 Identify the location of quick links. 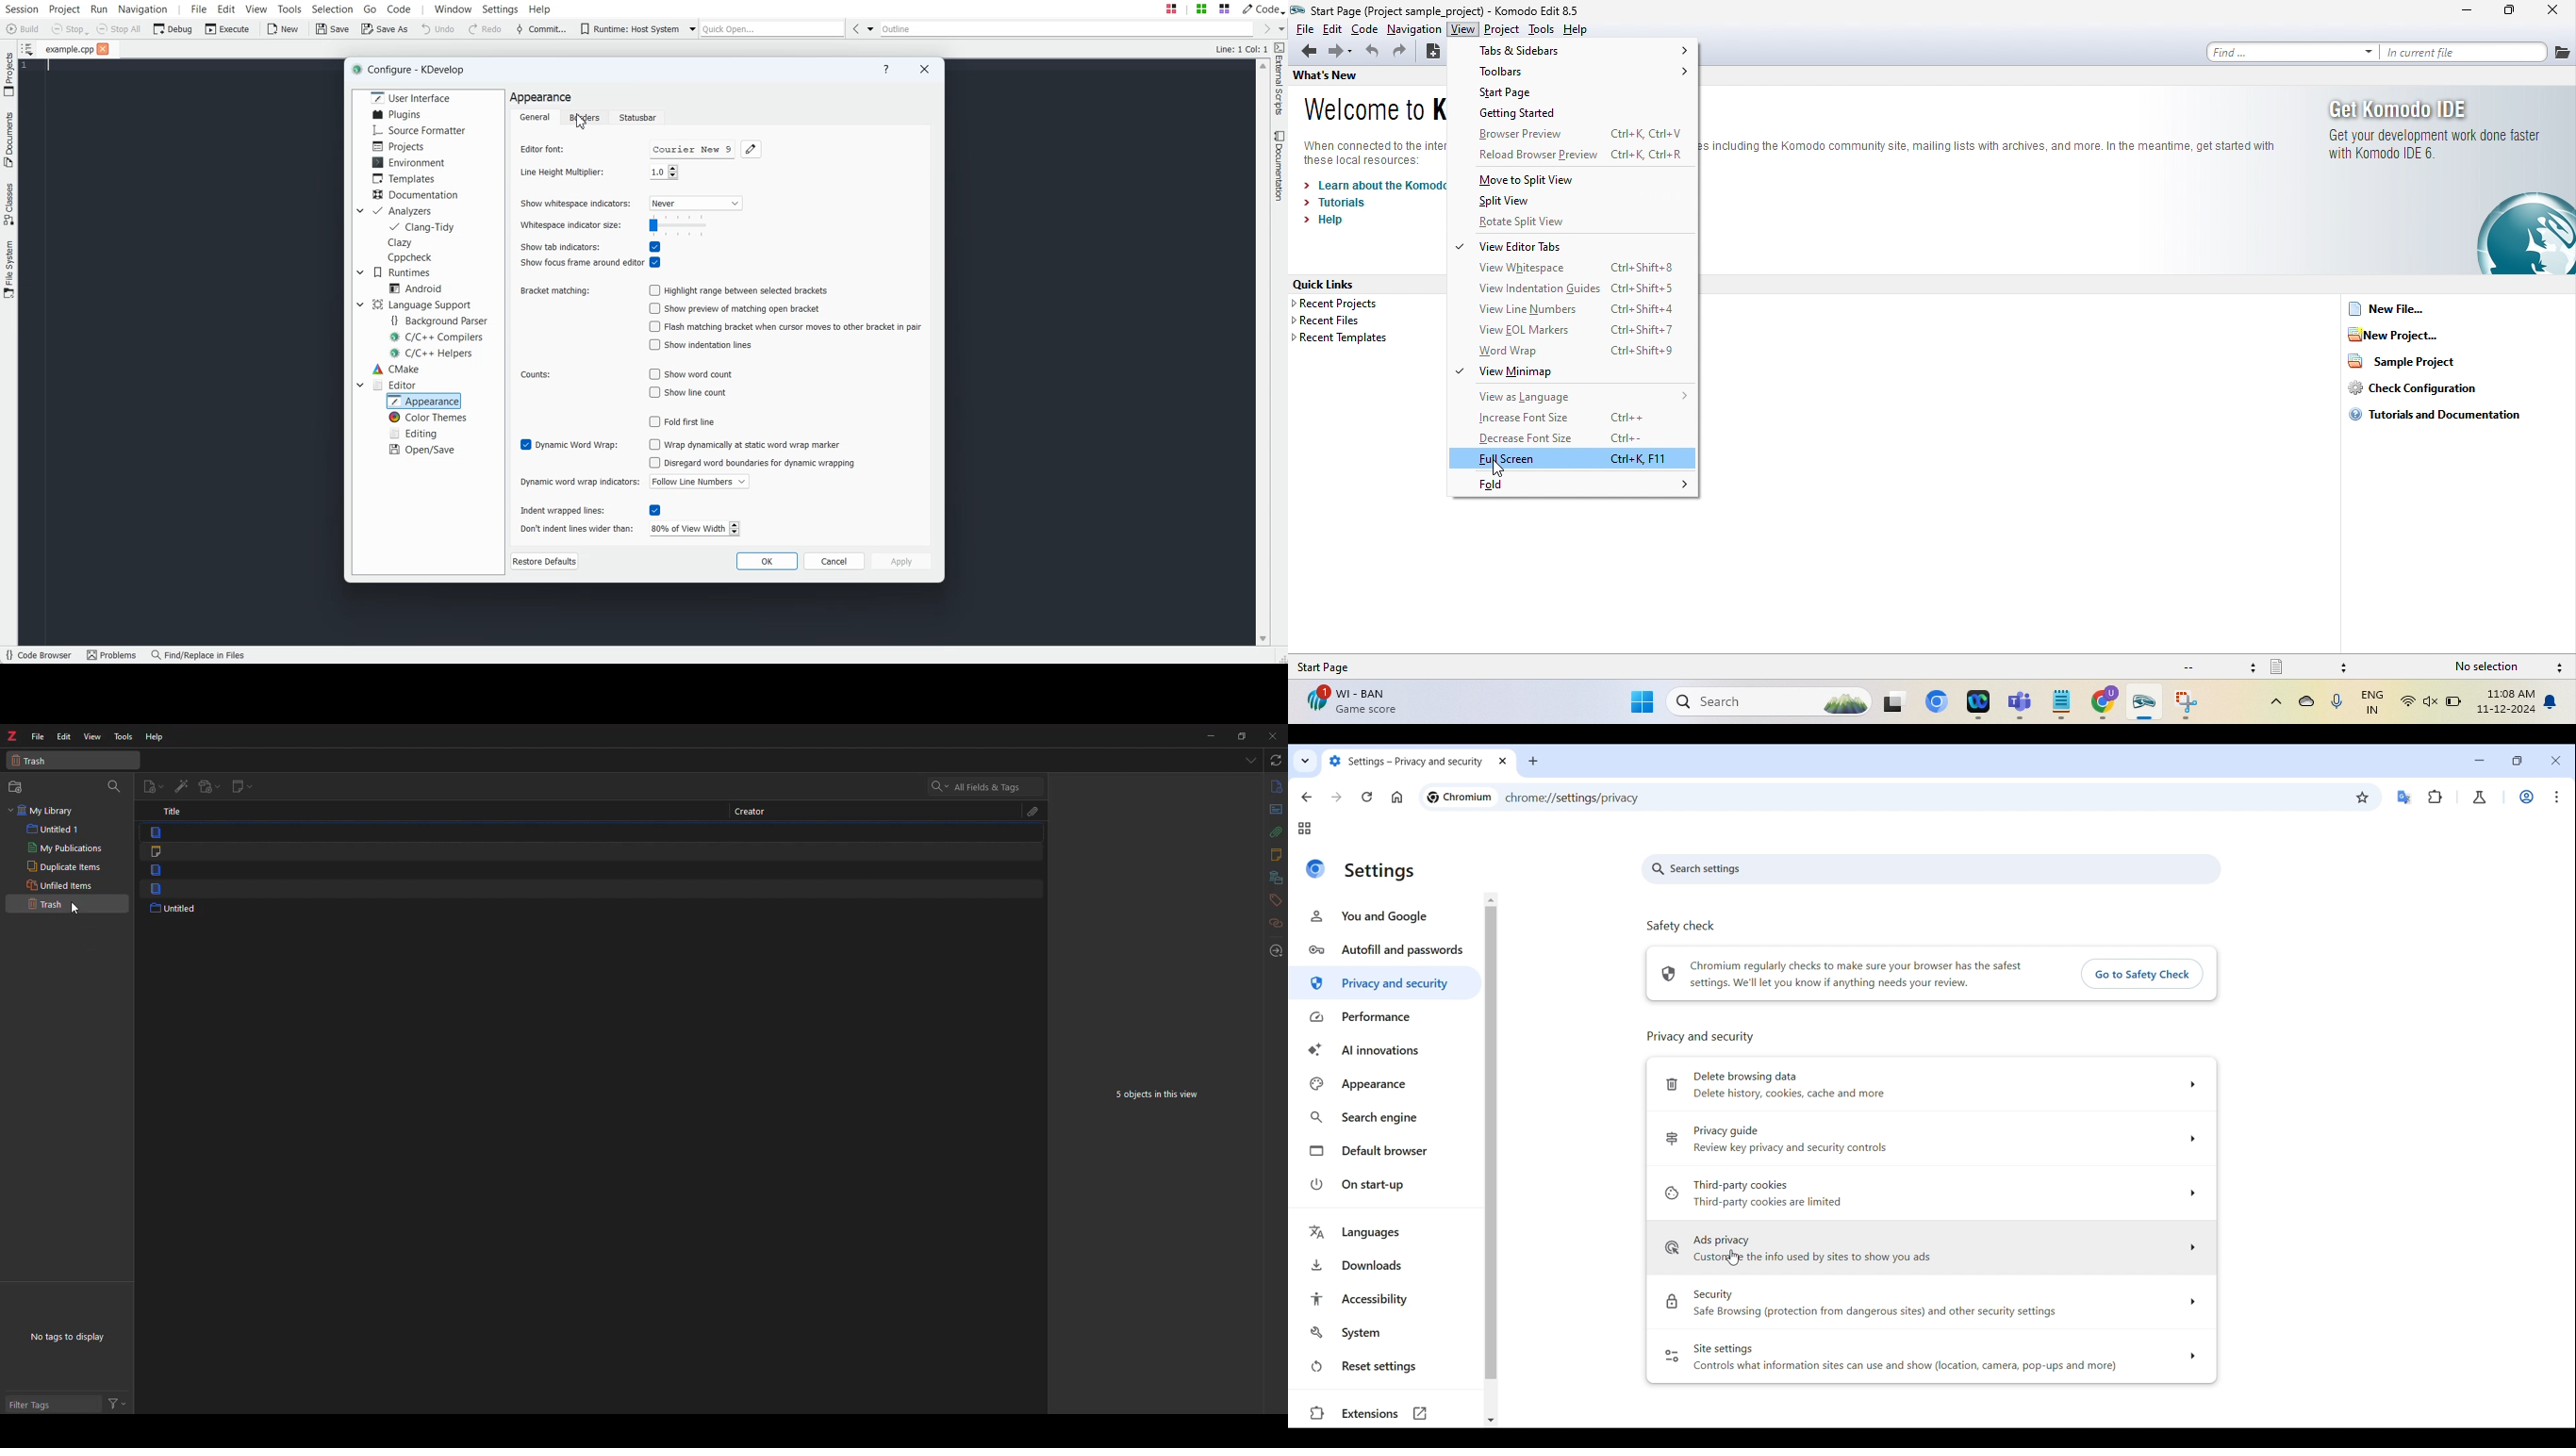
(1347, 284).